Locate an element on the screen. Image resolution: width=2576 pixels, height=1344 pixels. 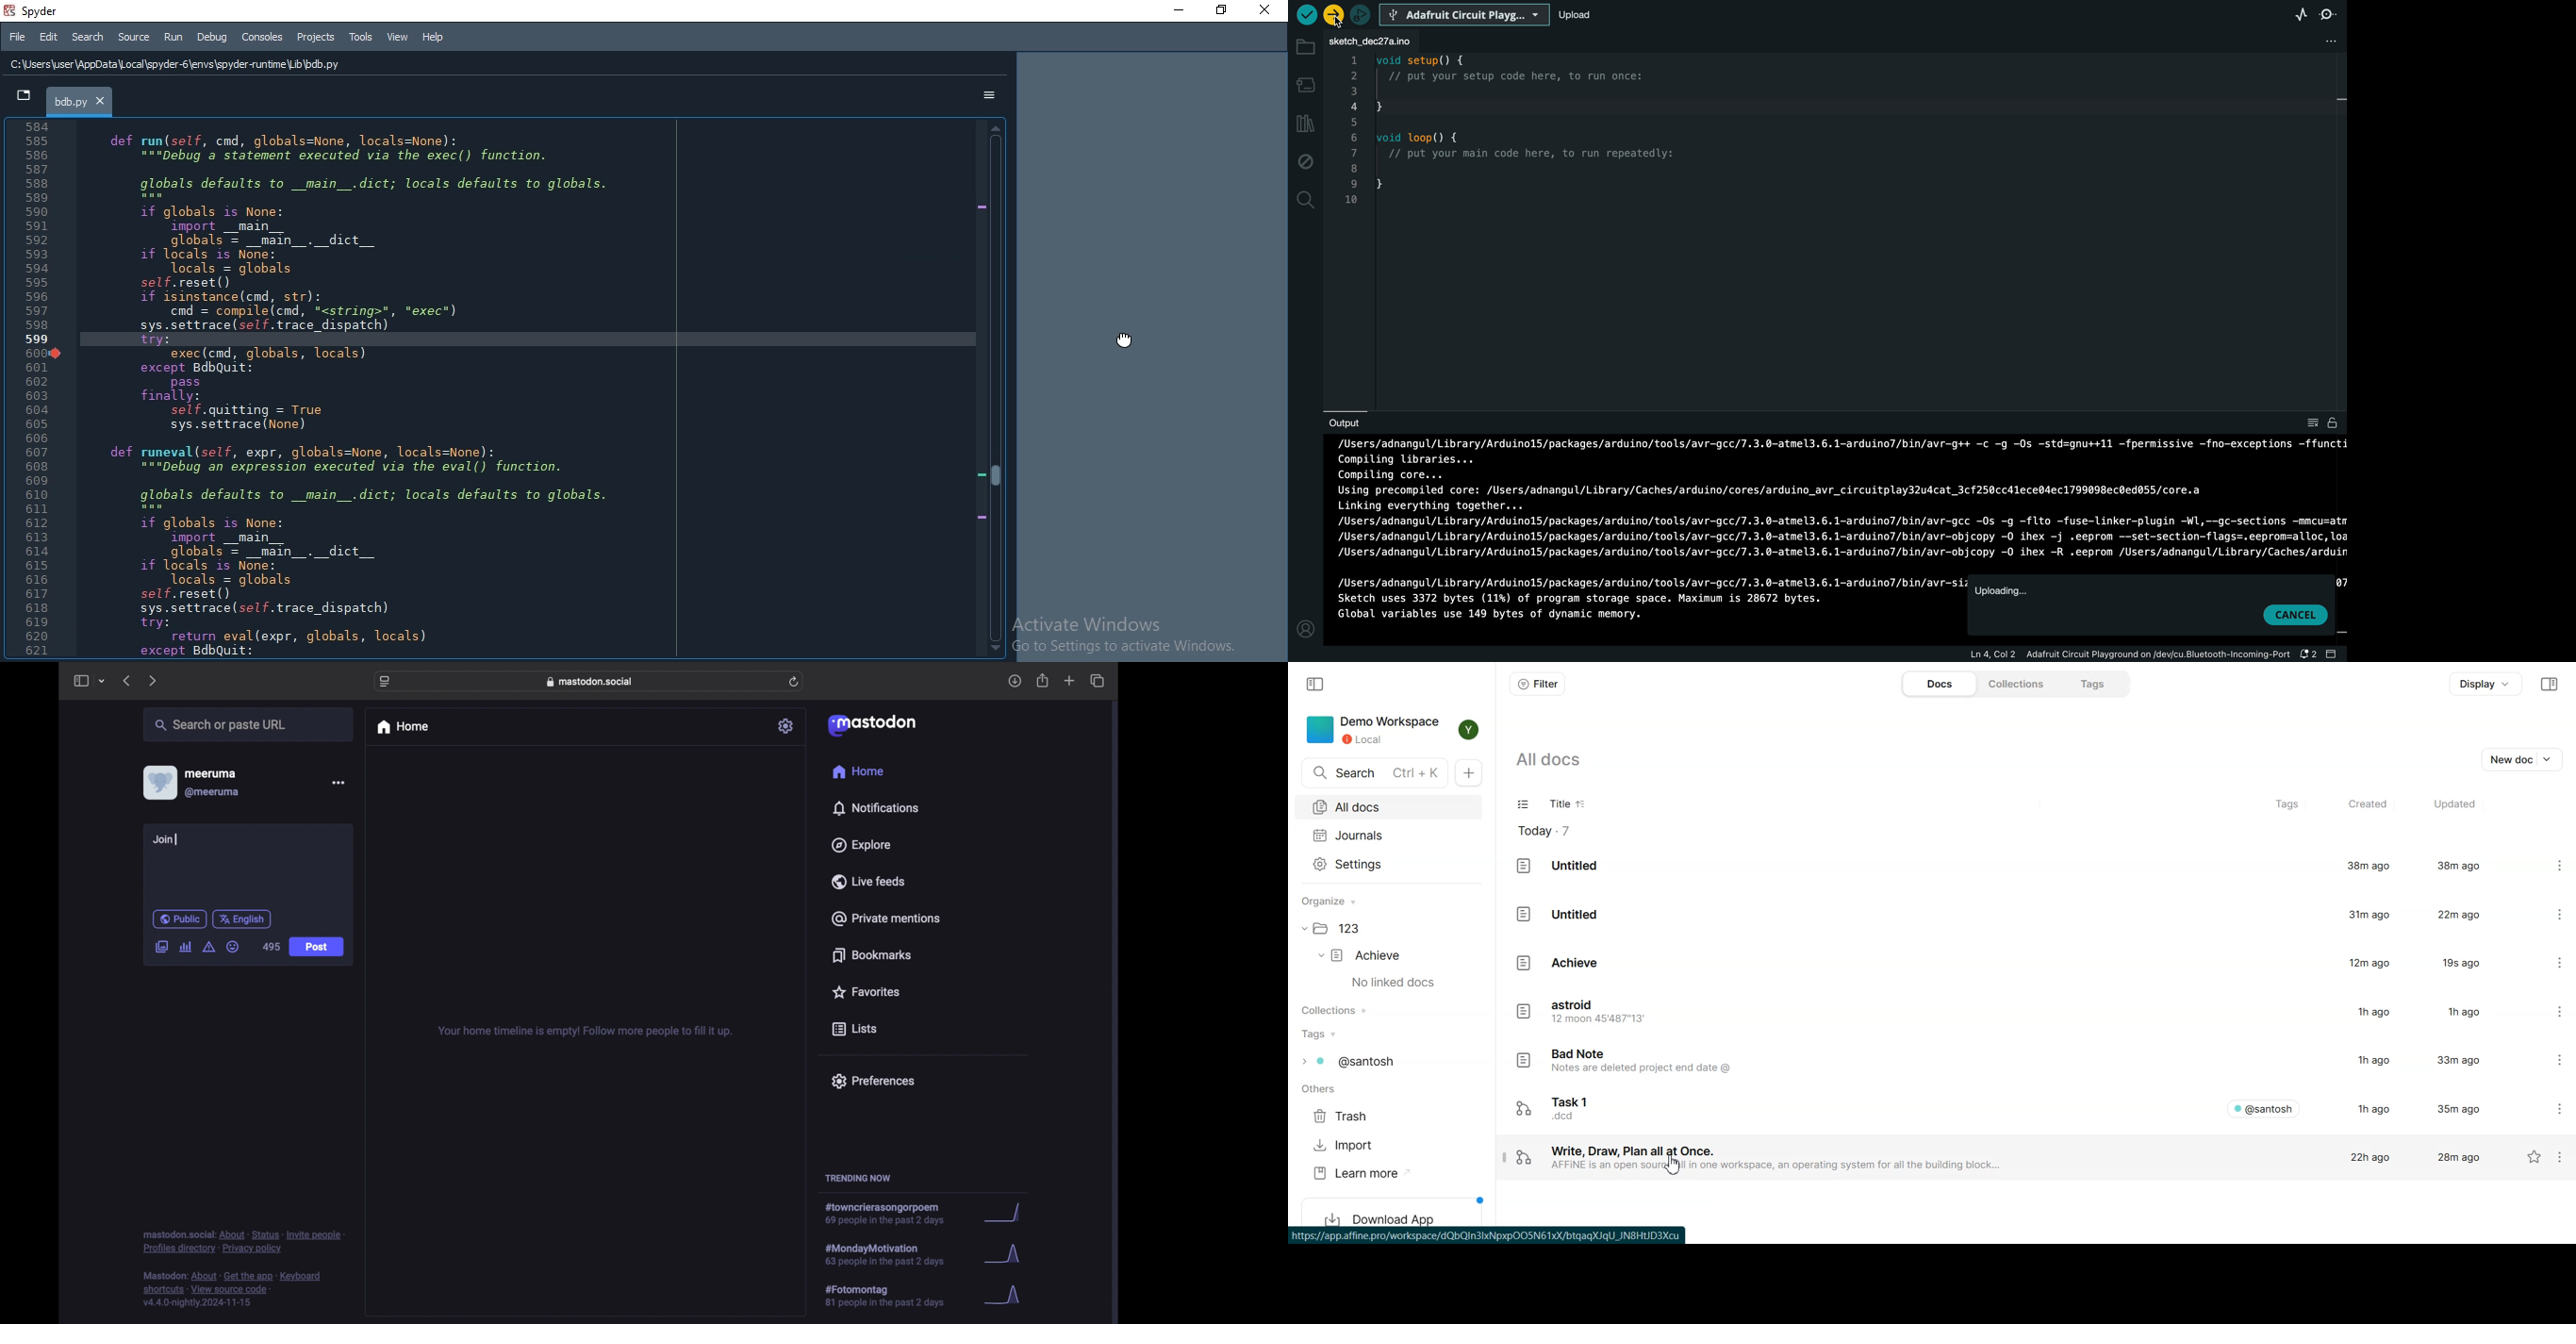
public is located at coordinates (179, 919).